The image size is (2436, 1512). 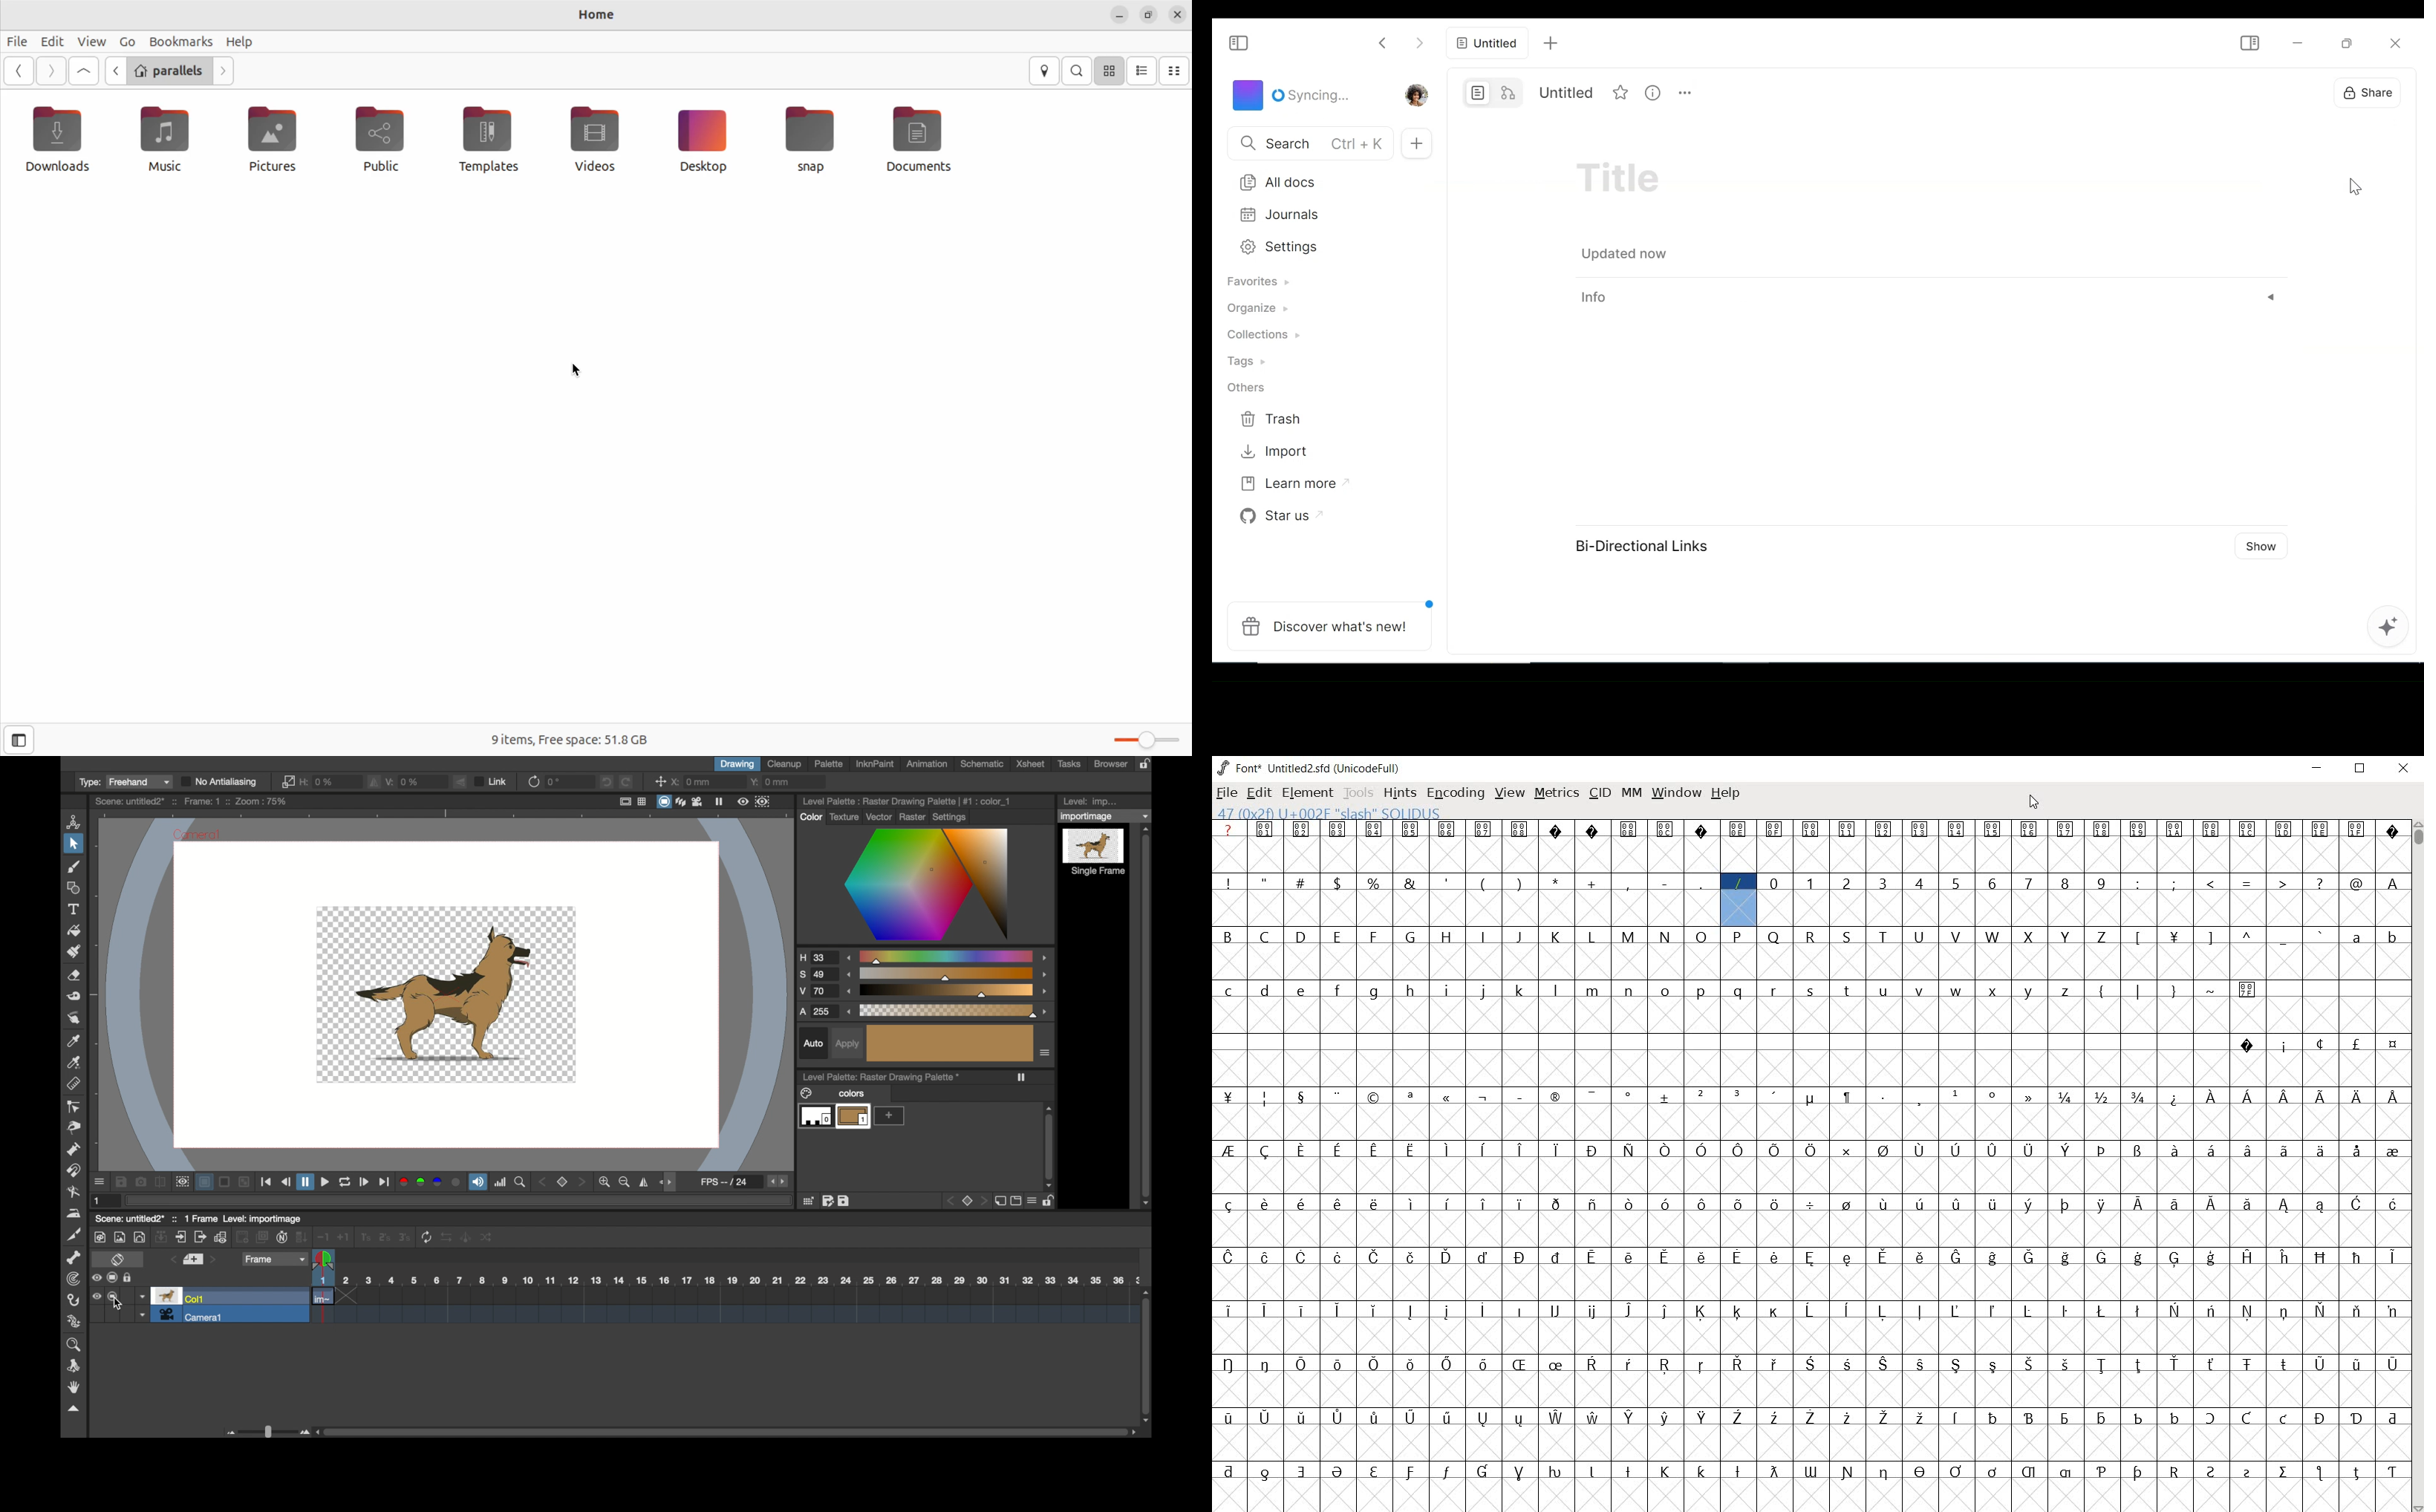 I want to click on glyph, so click(x=1664, y=1472).